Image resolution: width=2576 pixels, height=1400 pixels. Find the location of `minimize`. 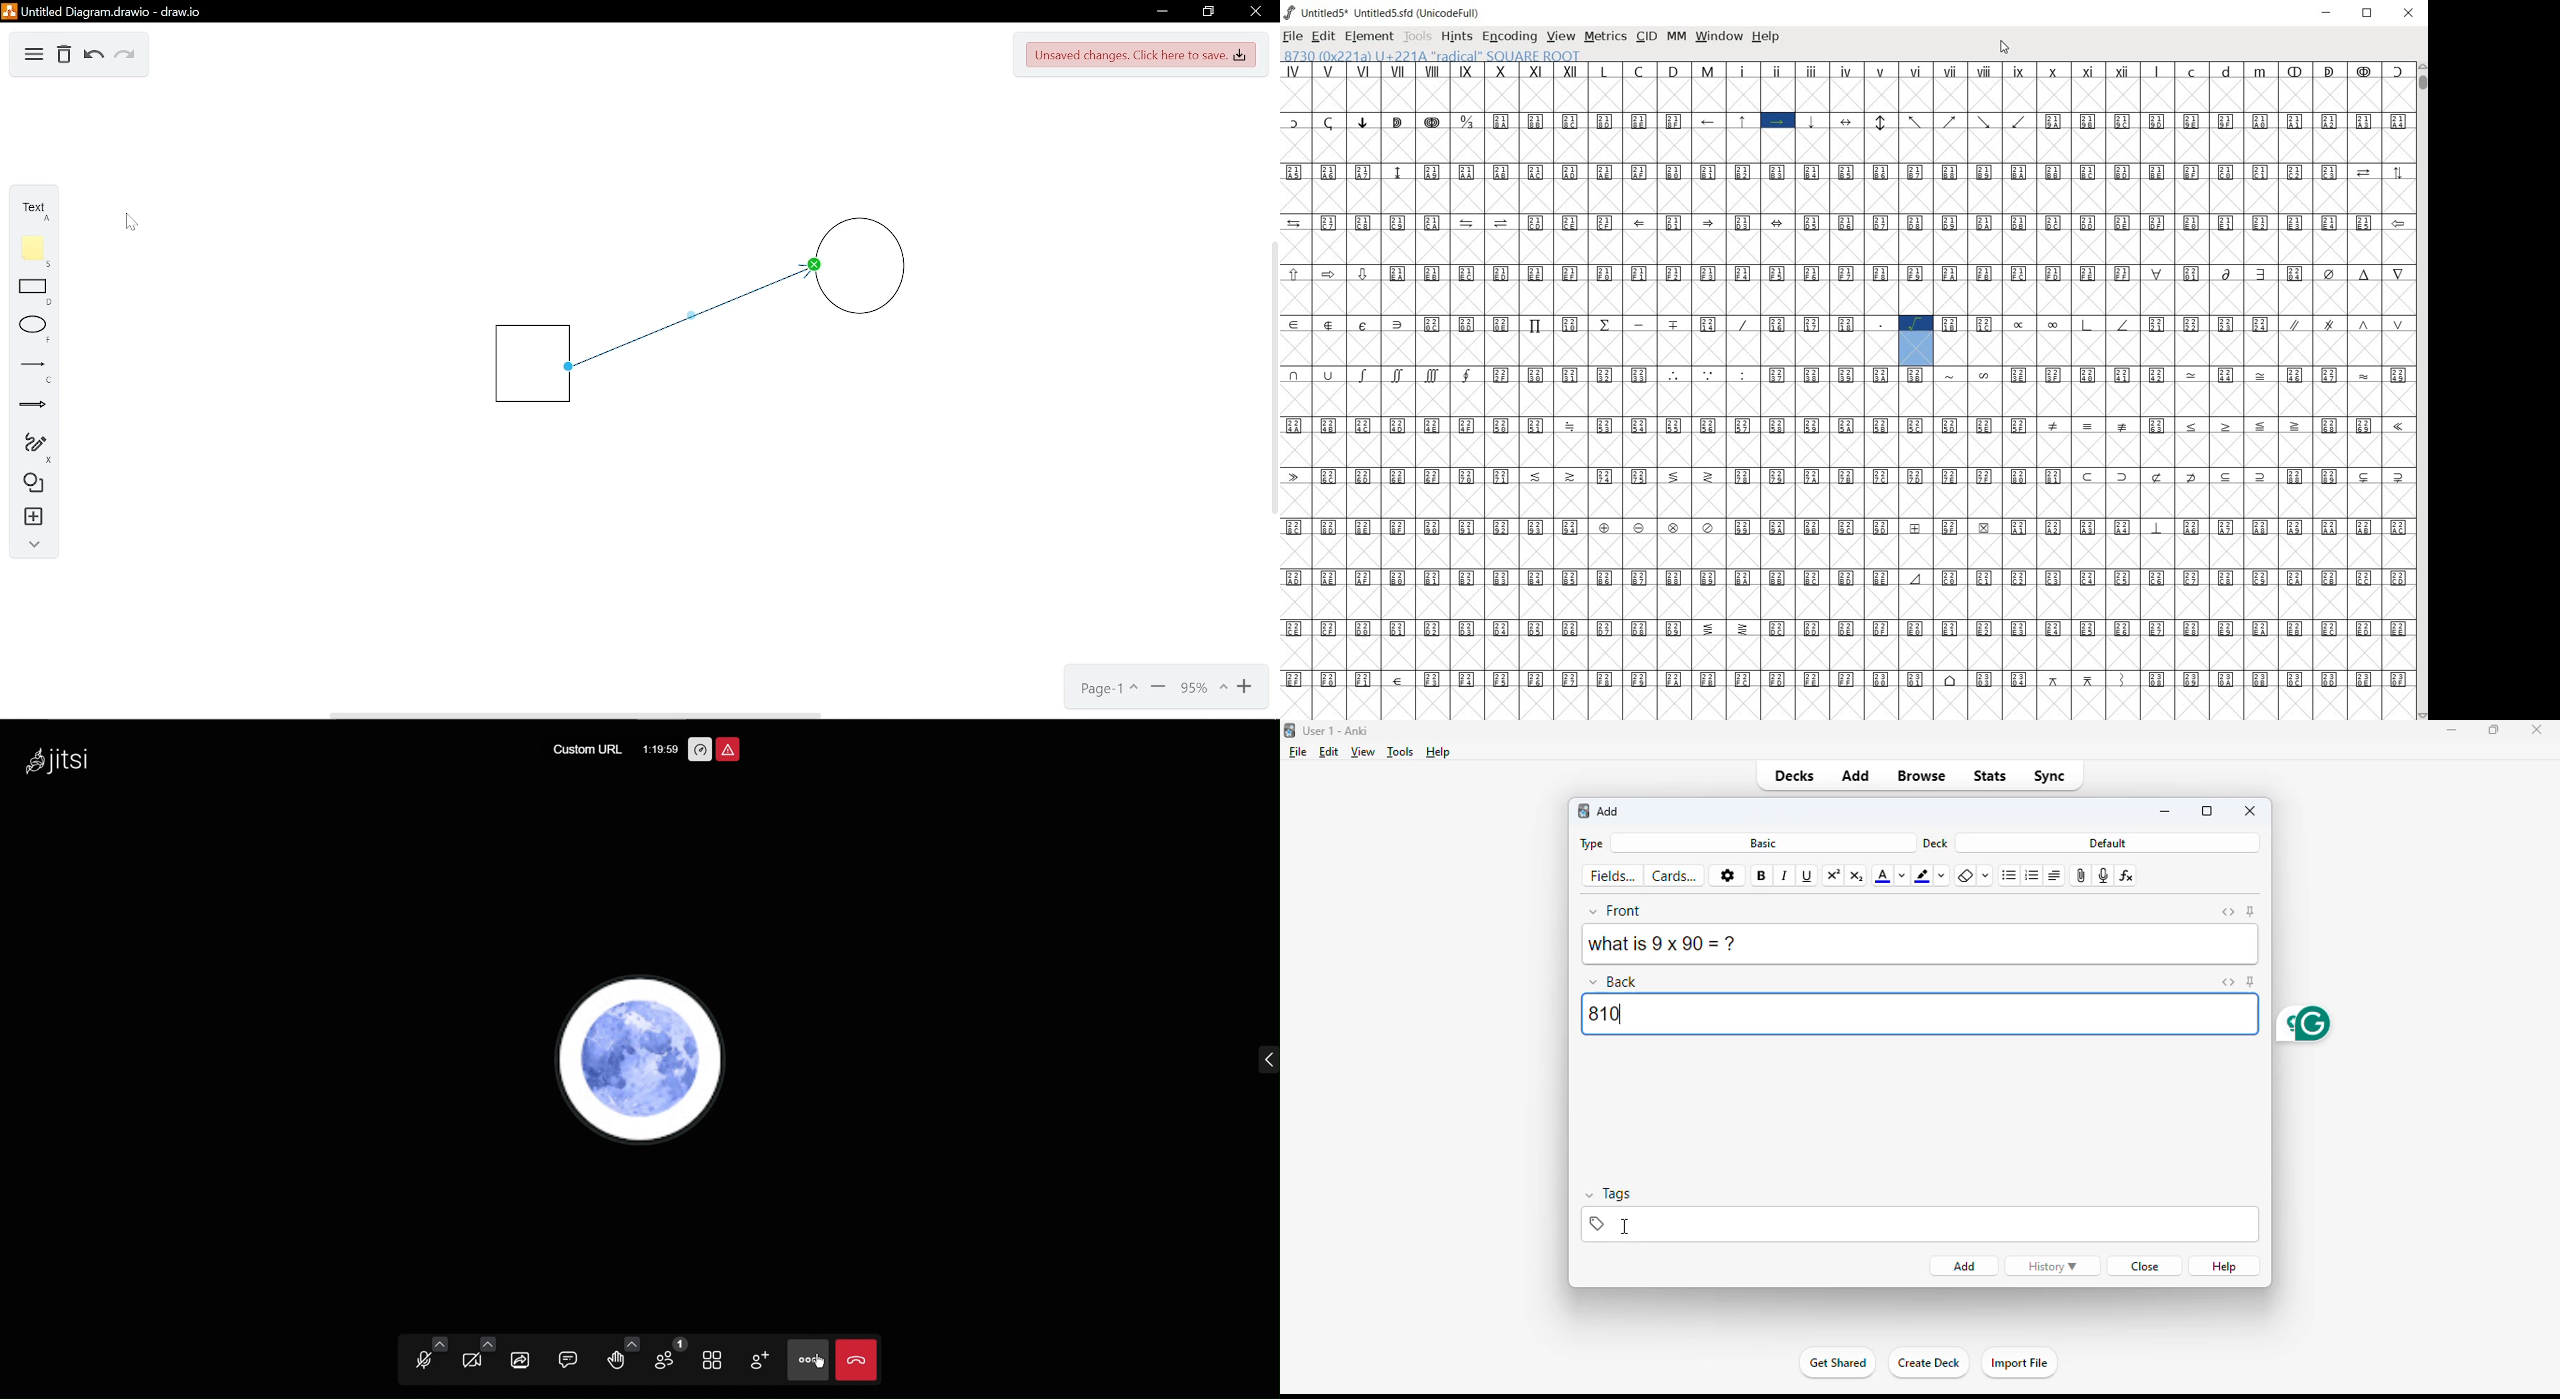

minimize is located at coordinates (2166, 813).